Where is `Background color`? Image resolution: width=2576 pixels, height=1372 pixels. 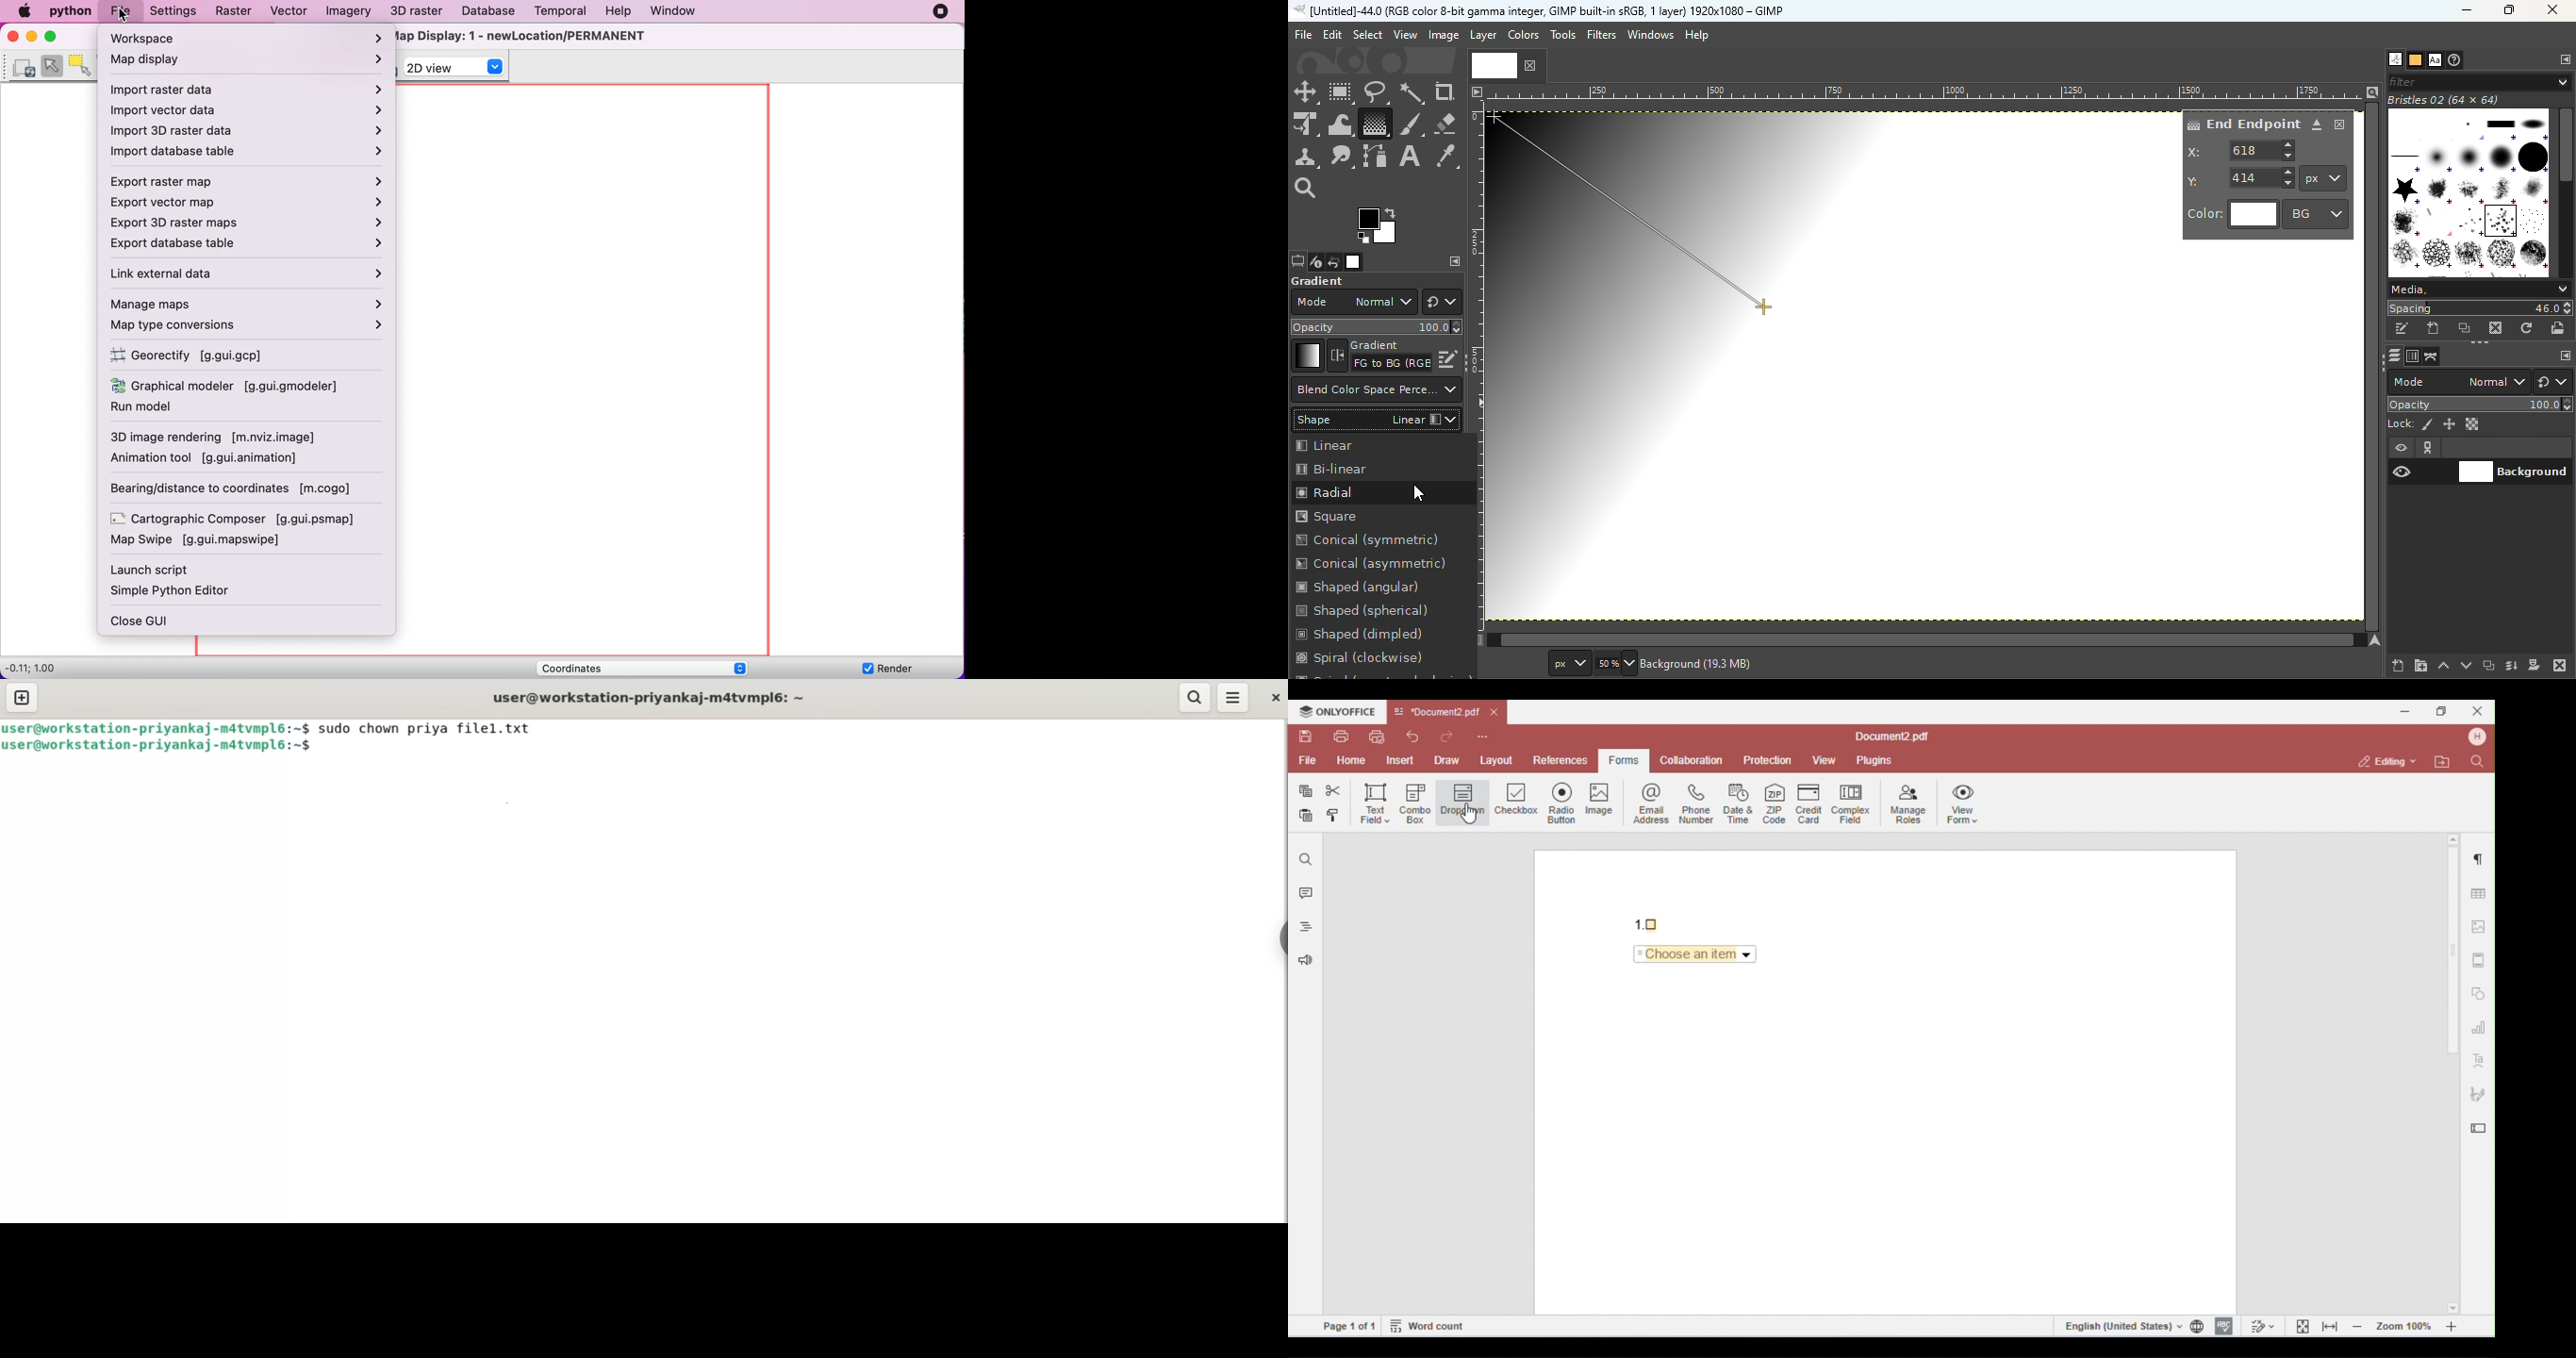 Background color is located at coordinates (2317, 213).